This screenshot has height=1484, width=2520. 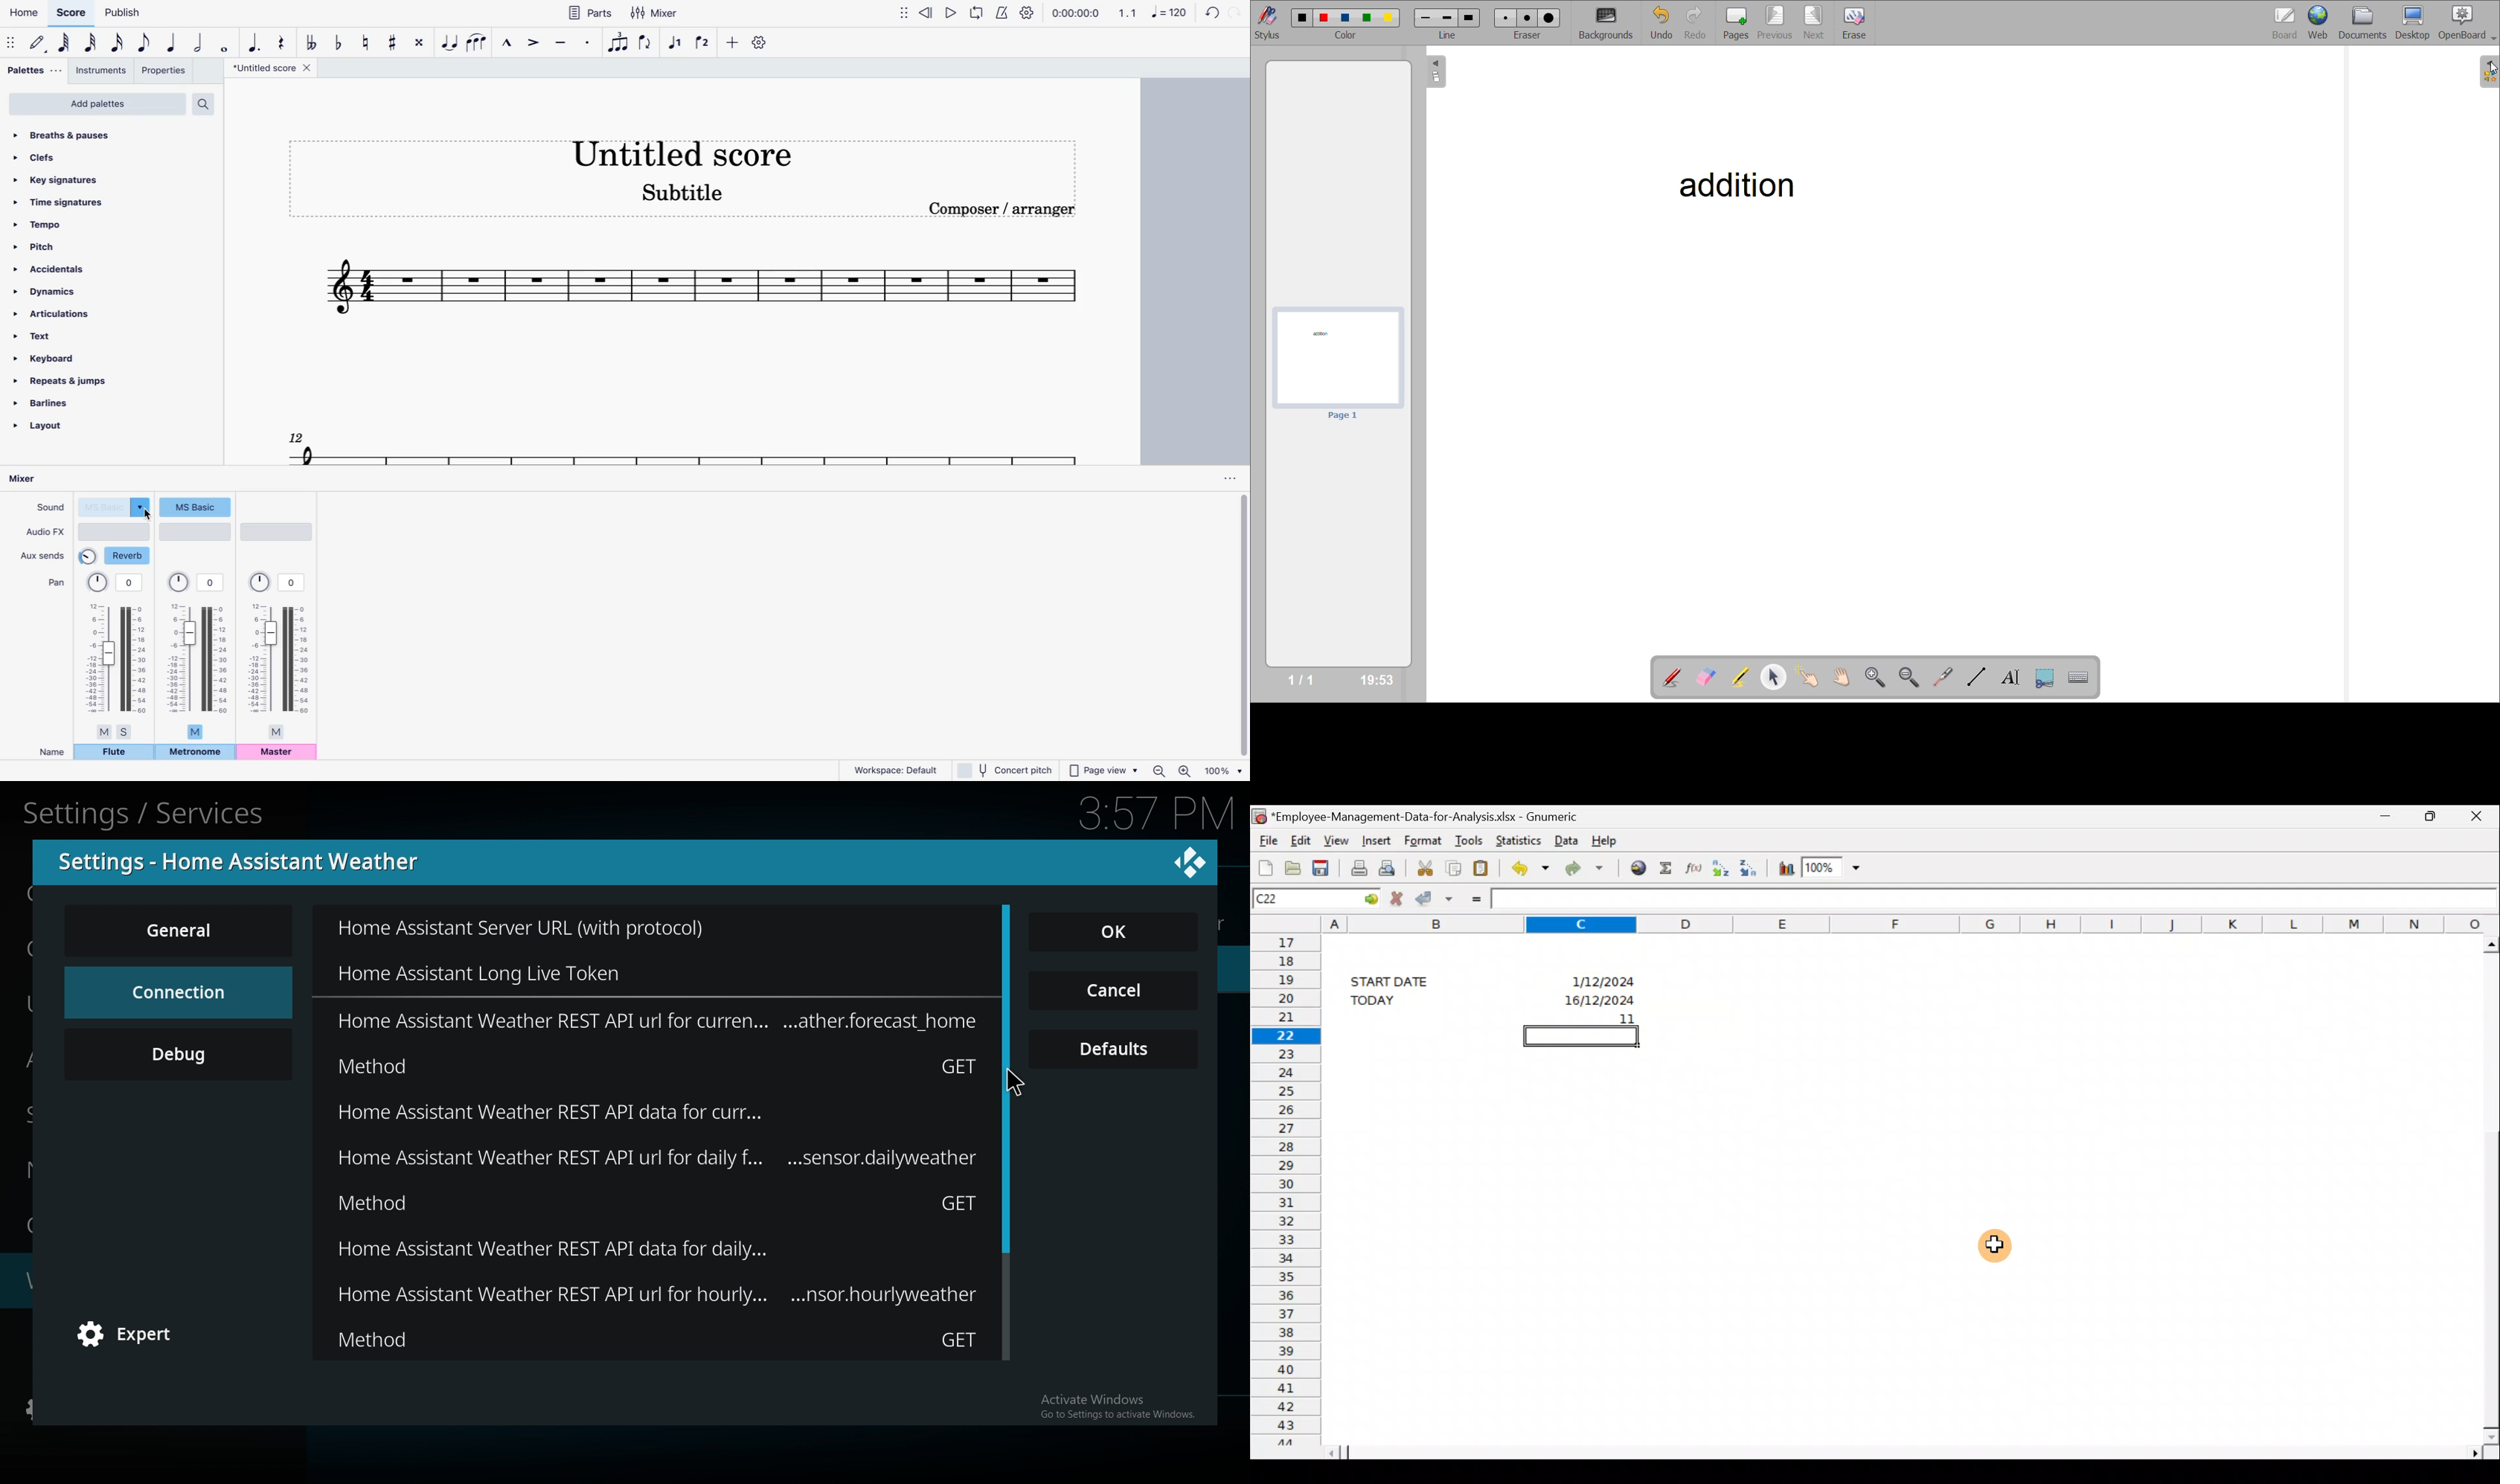 What do you see at coordinates (658, 1340) in the screenshot?
I see `method` at bounding box center [658, 1340].